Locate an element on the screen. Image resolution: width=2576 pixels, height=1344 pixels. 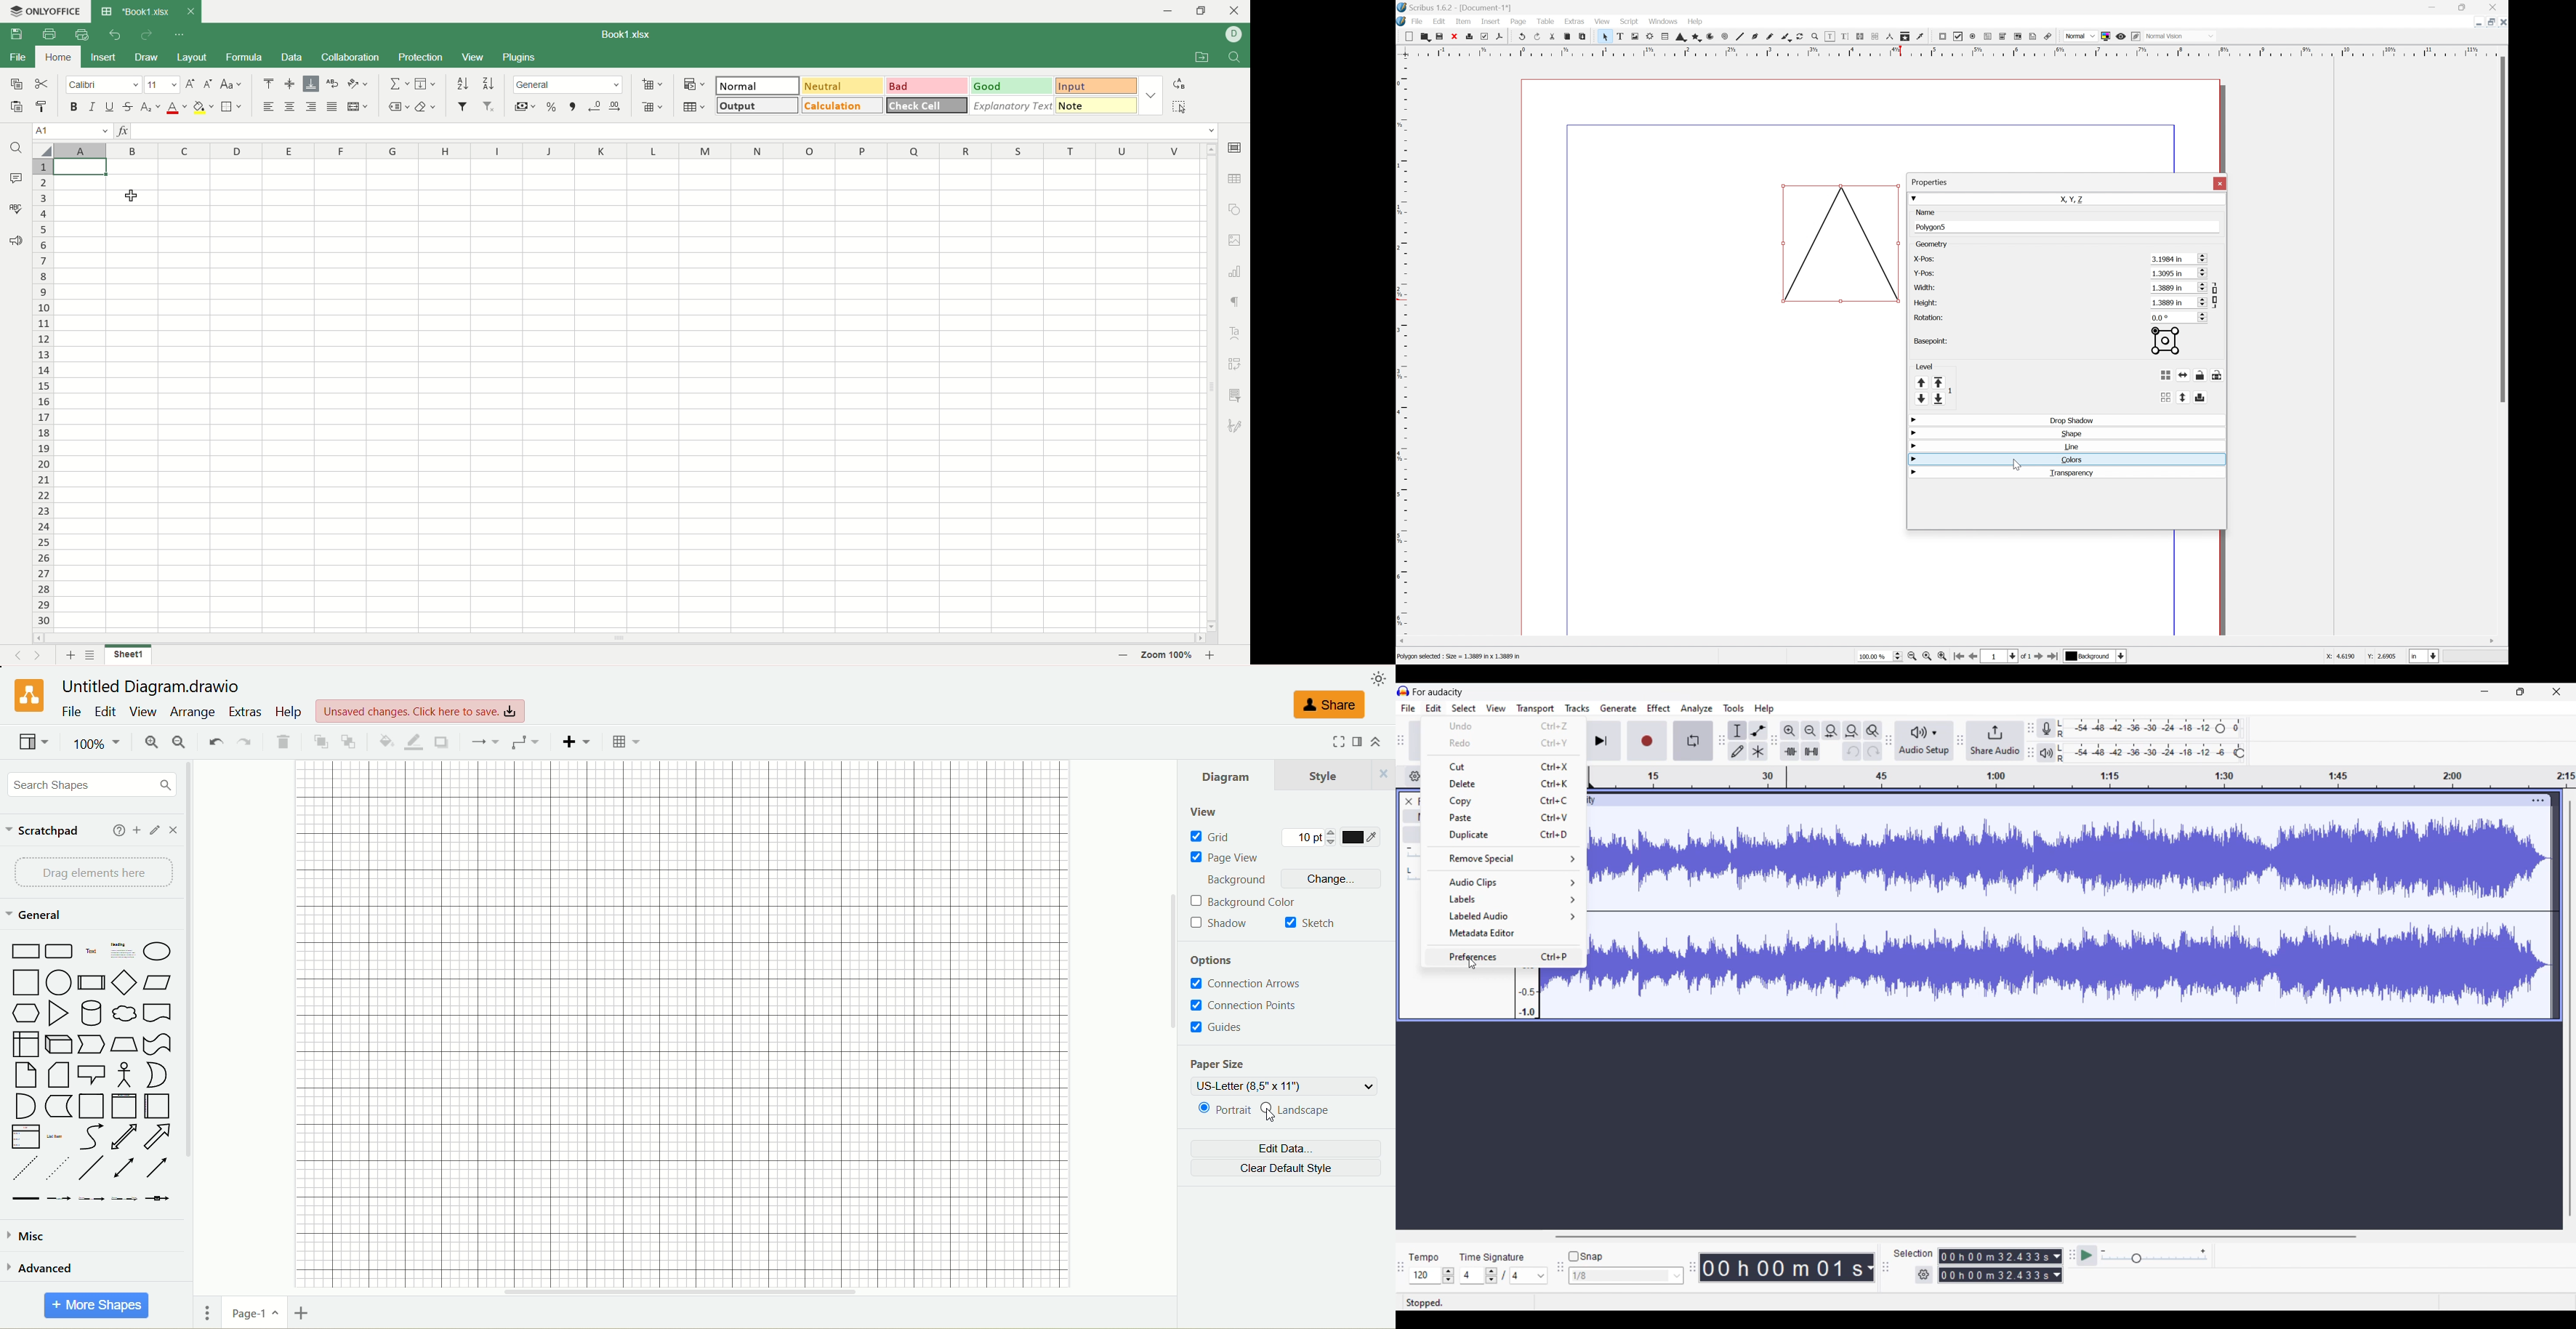
collaboration is located at coordinates (352, 57).